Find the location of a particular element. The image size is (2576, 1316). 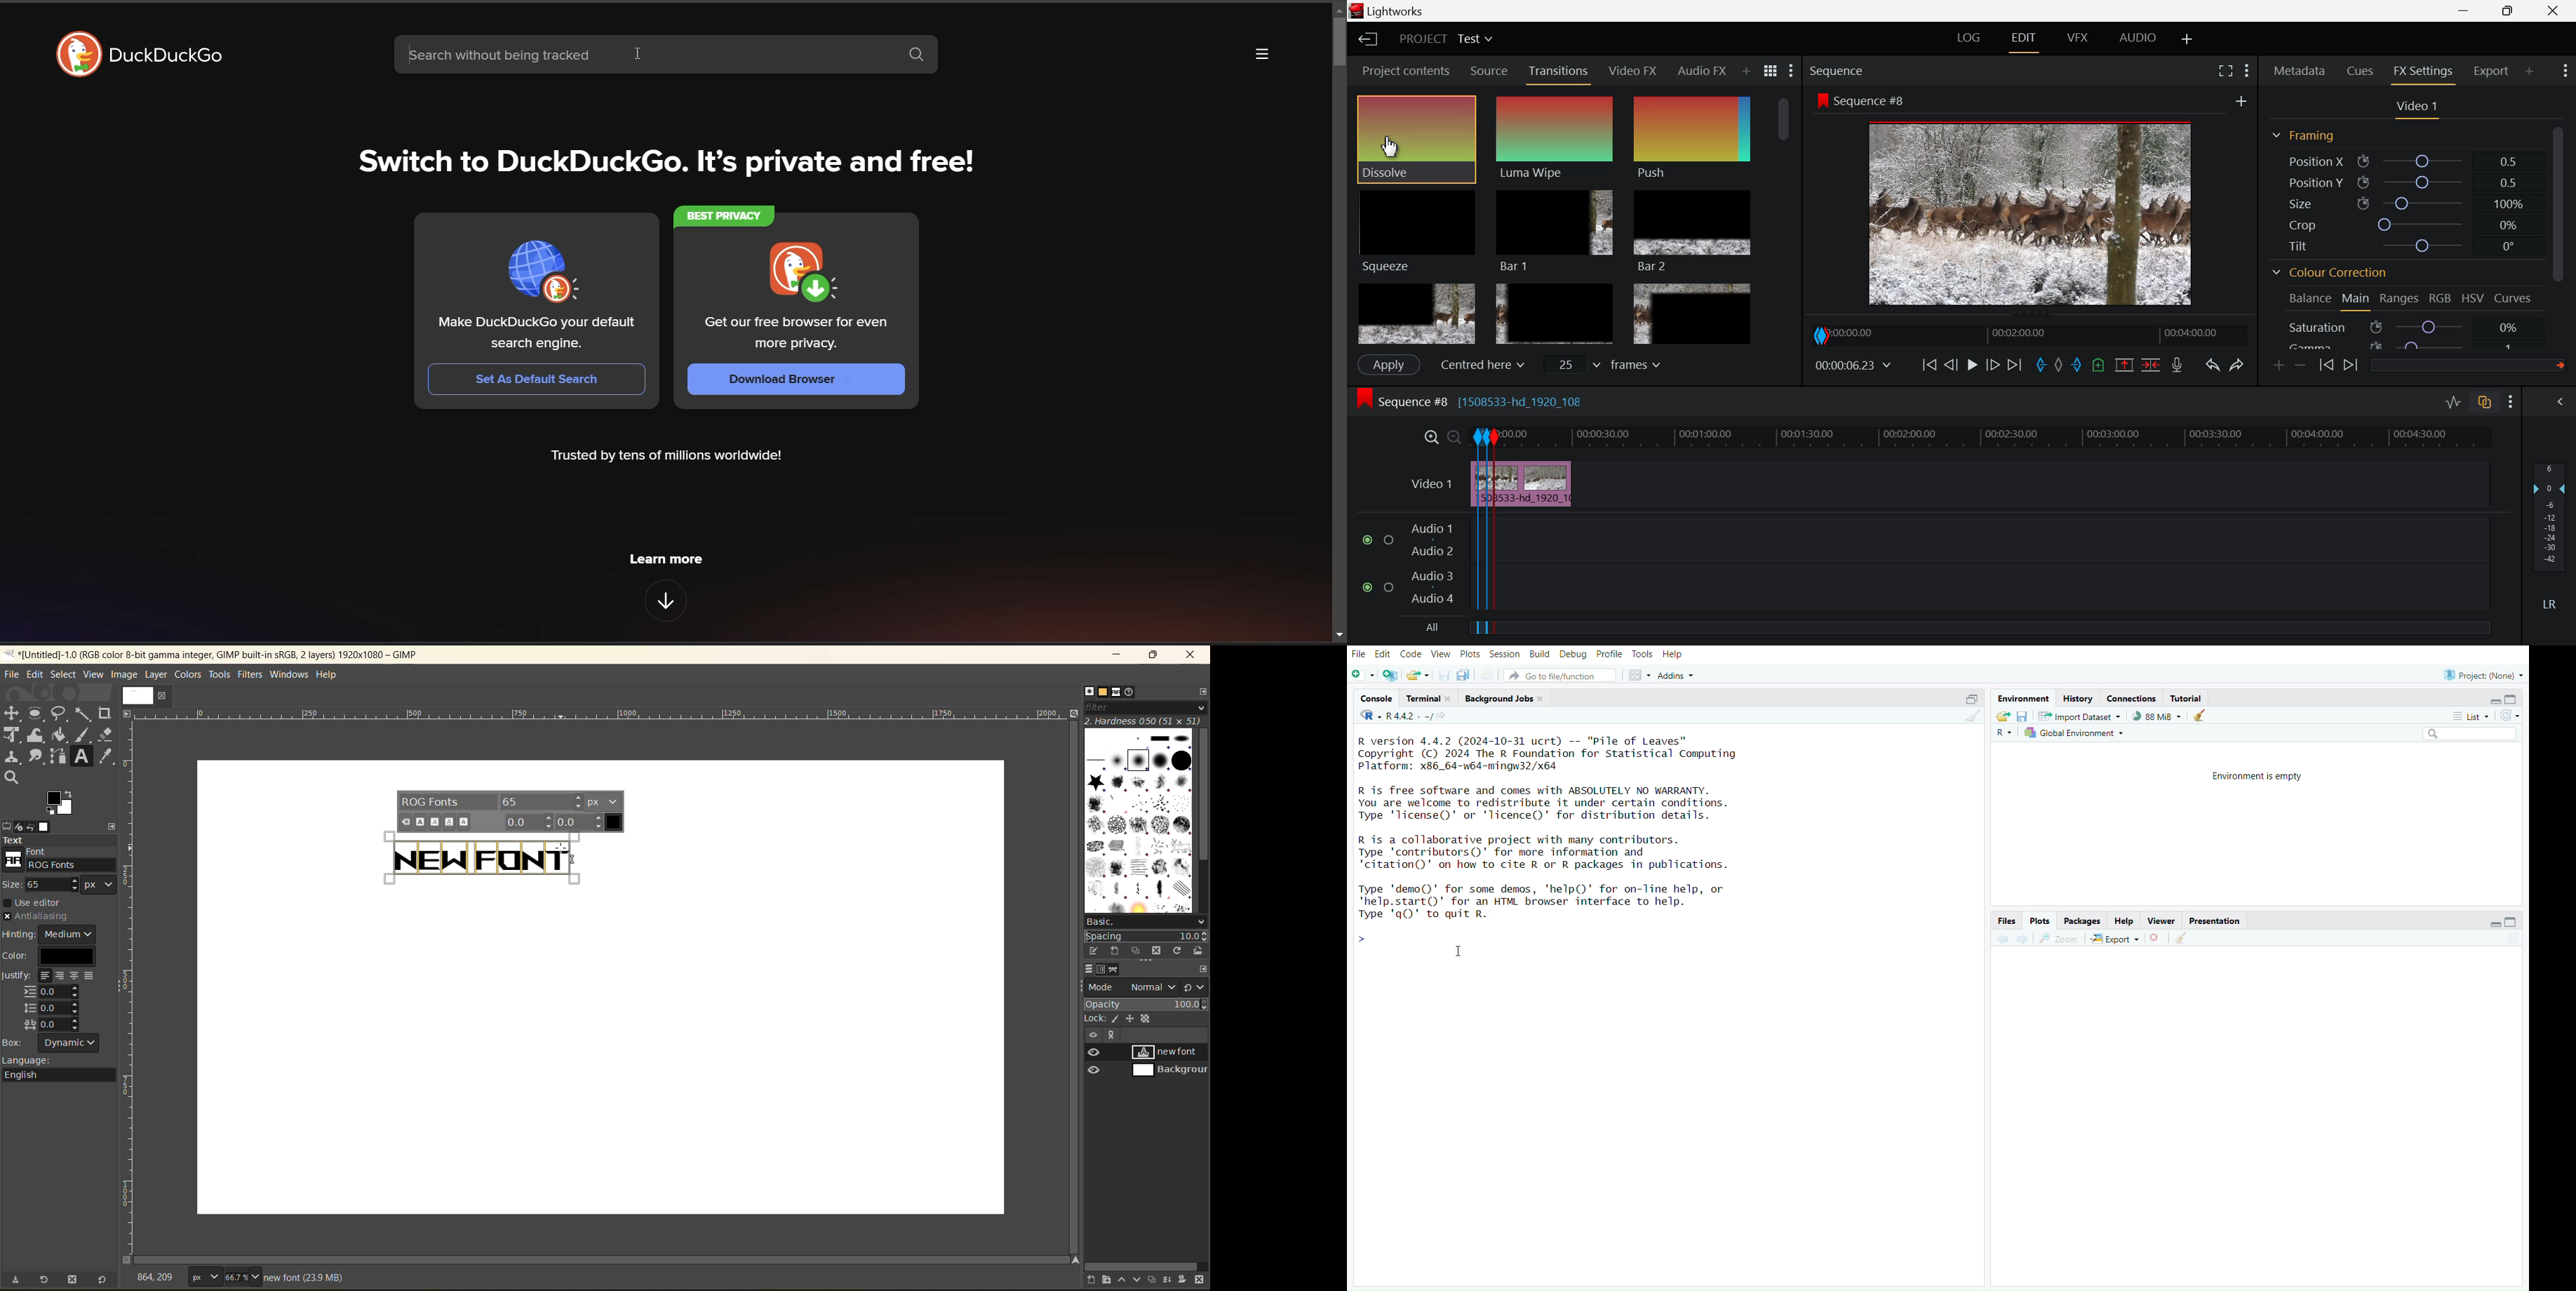

background is located at coordinates (1168, 1070).